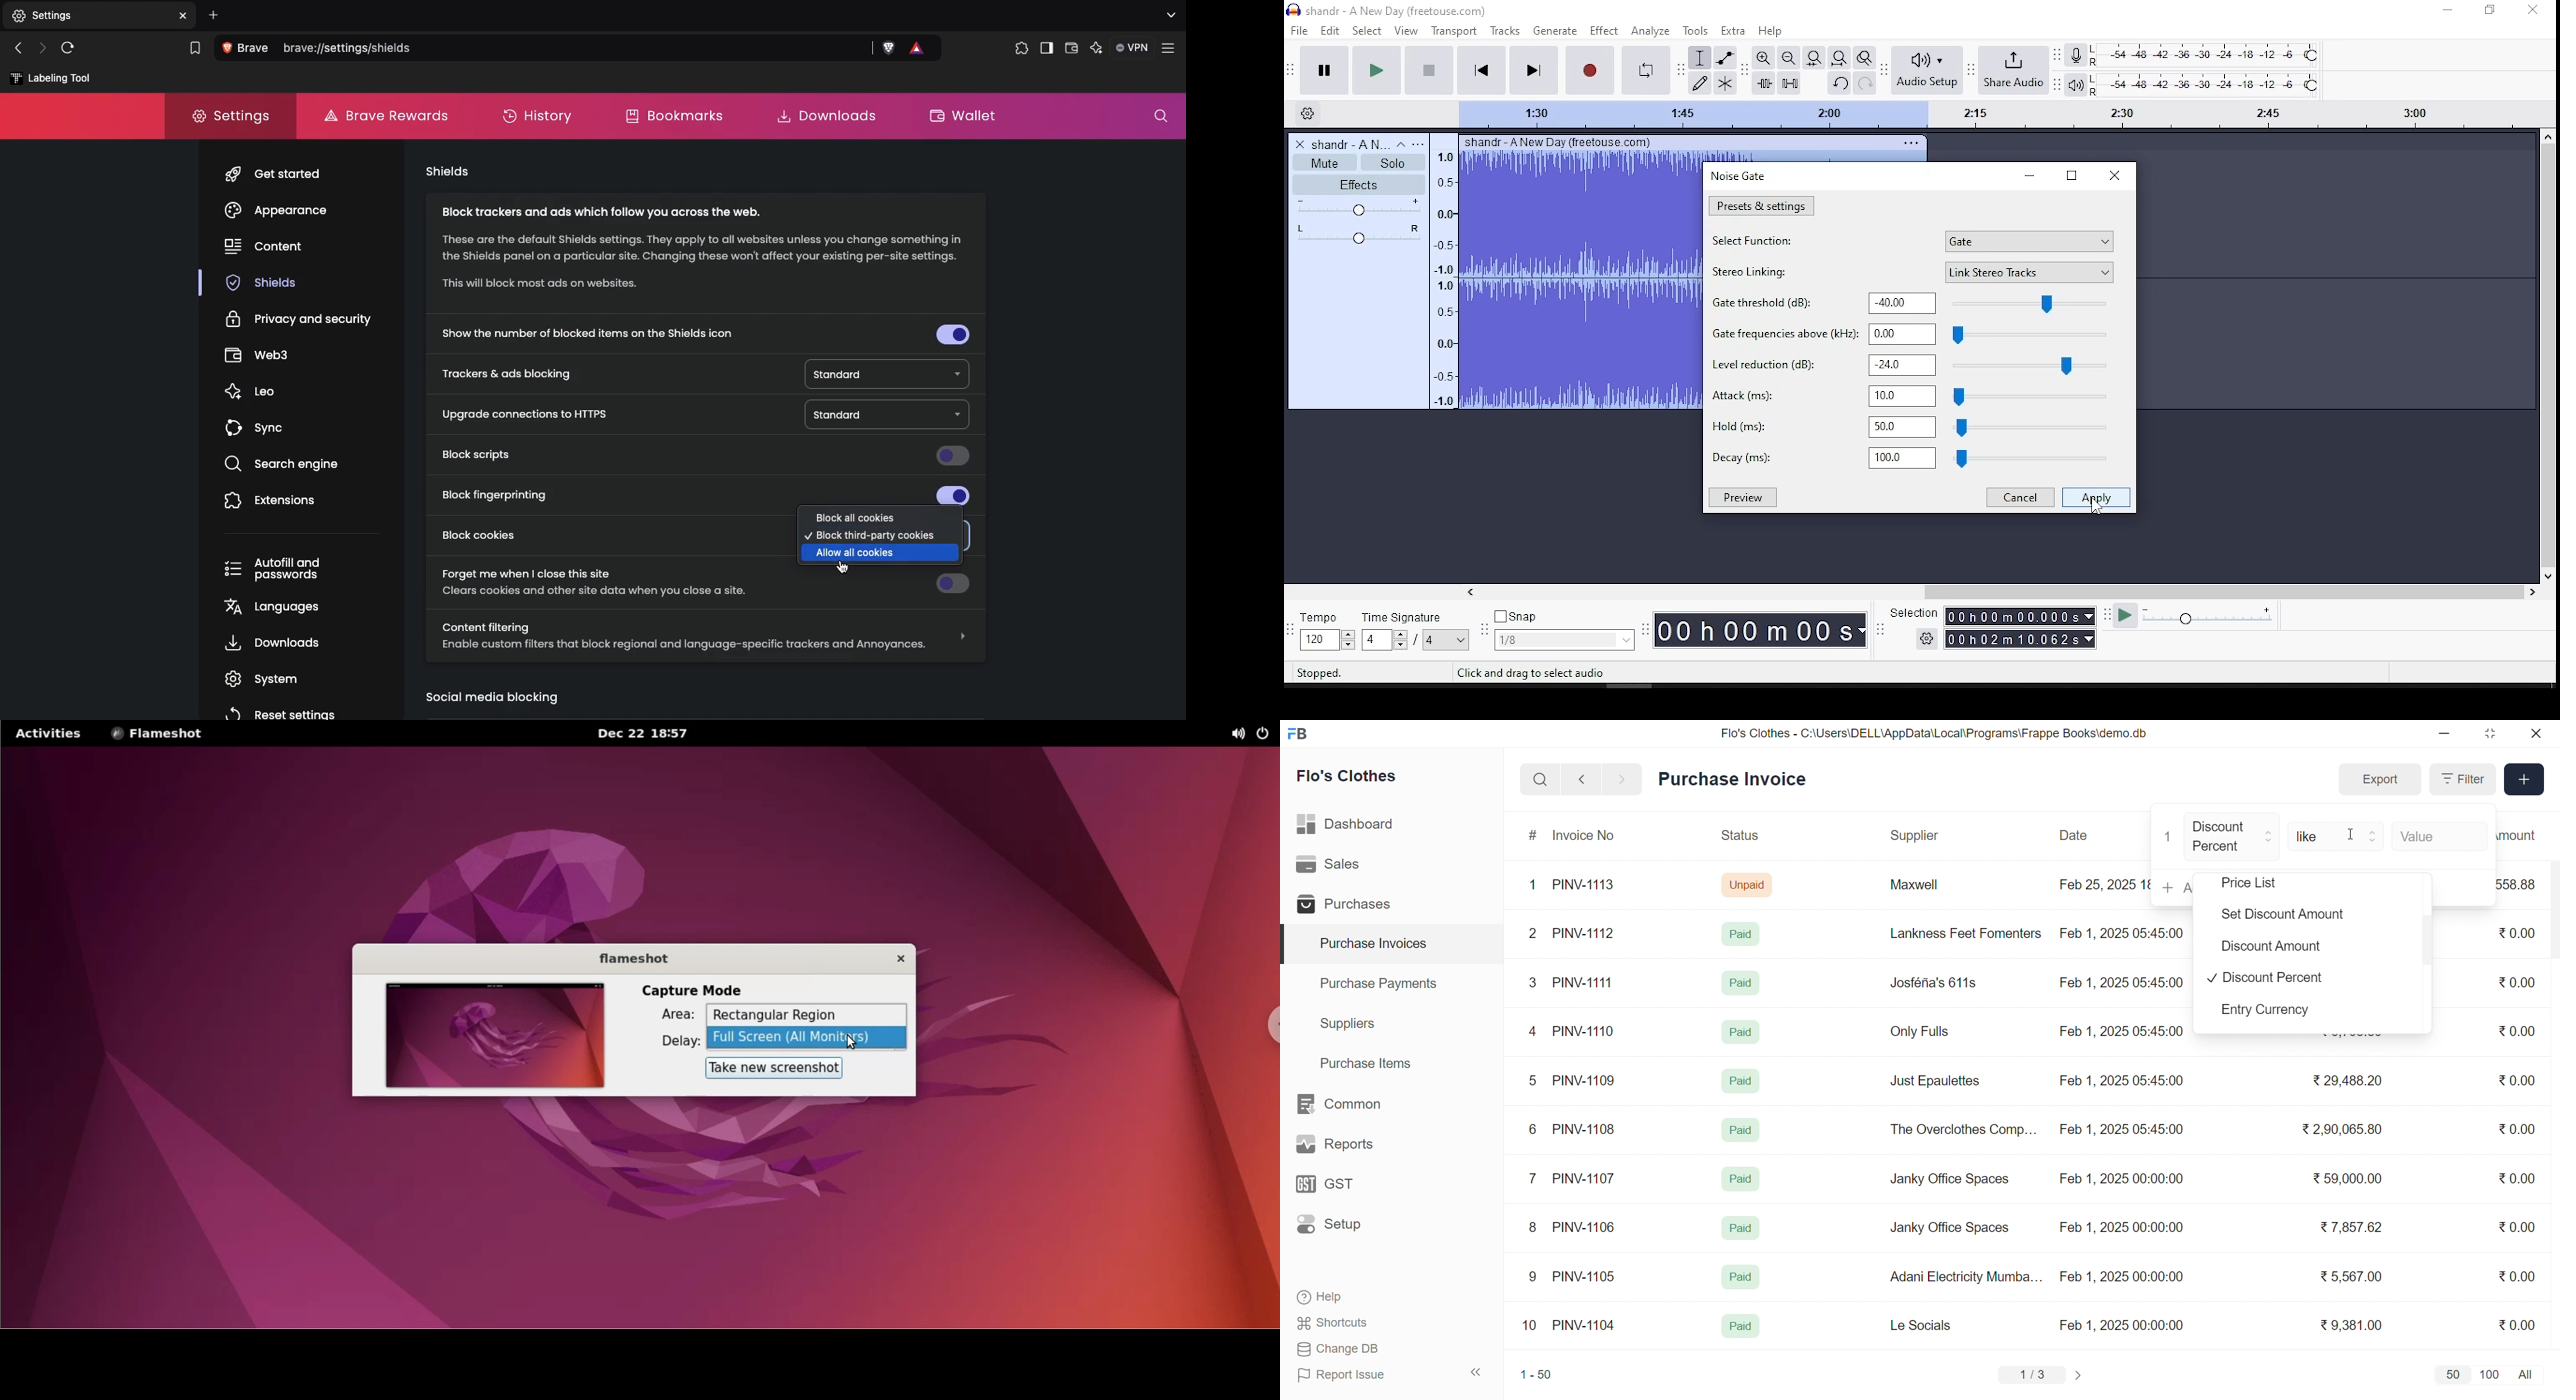  I want to click on navigate forward, so click(1623, 778).